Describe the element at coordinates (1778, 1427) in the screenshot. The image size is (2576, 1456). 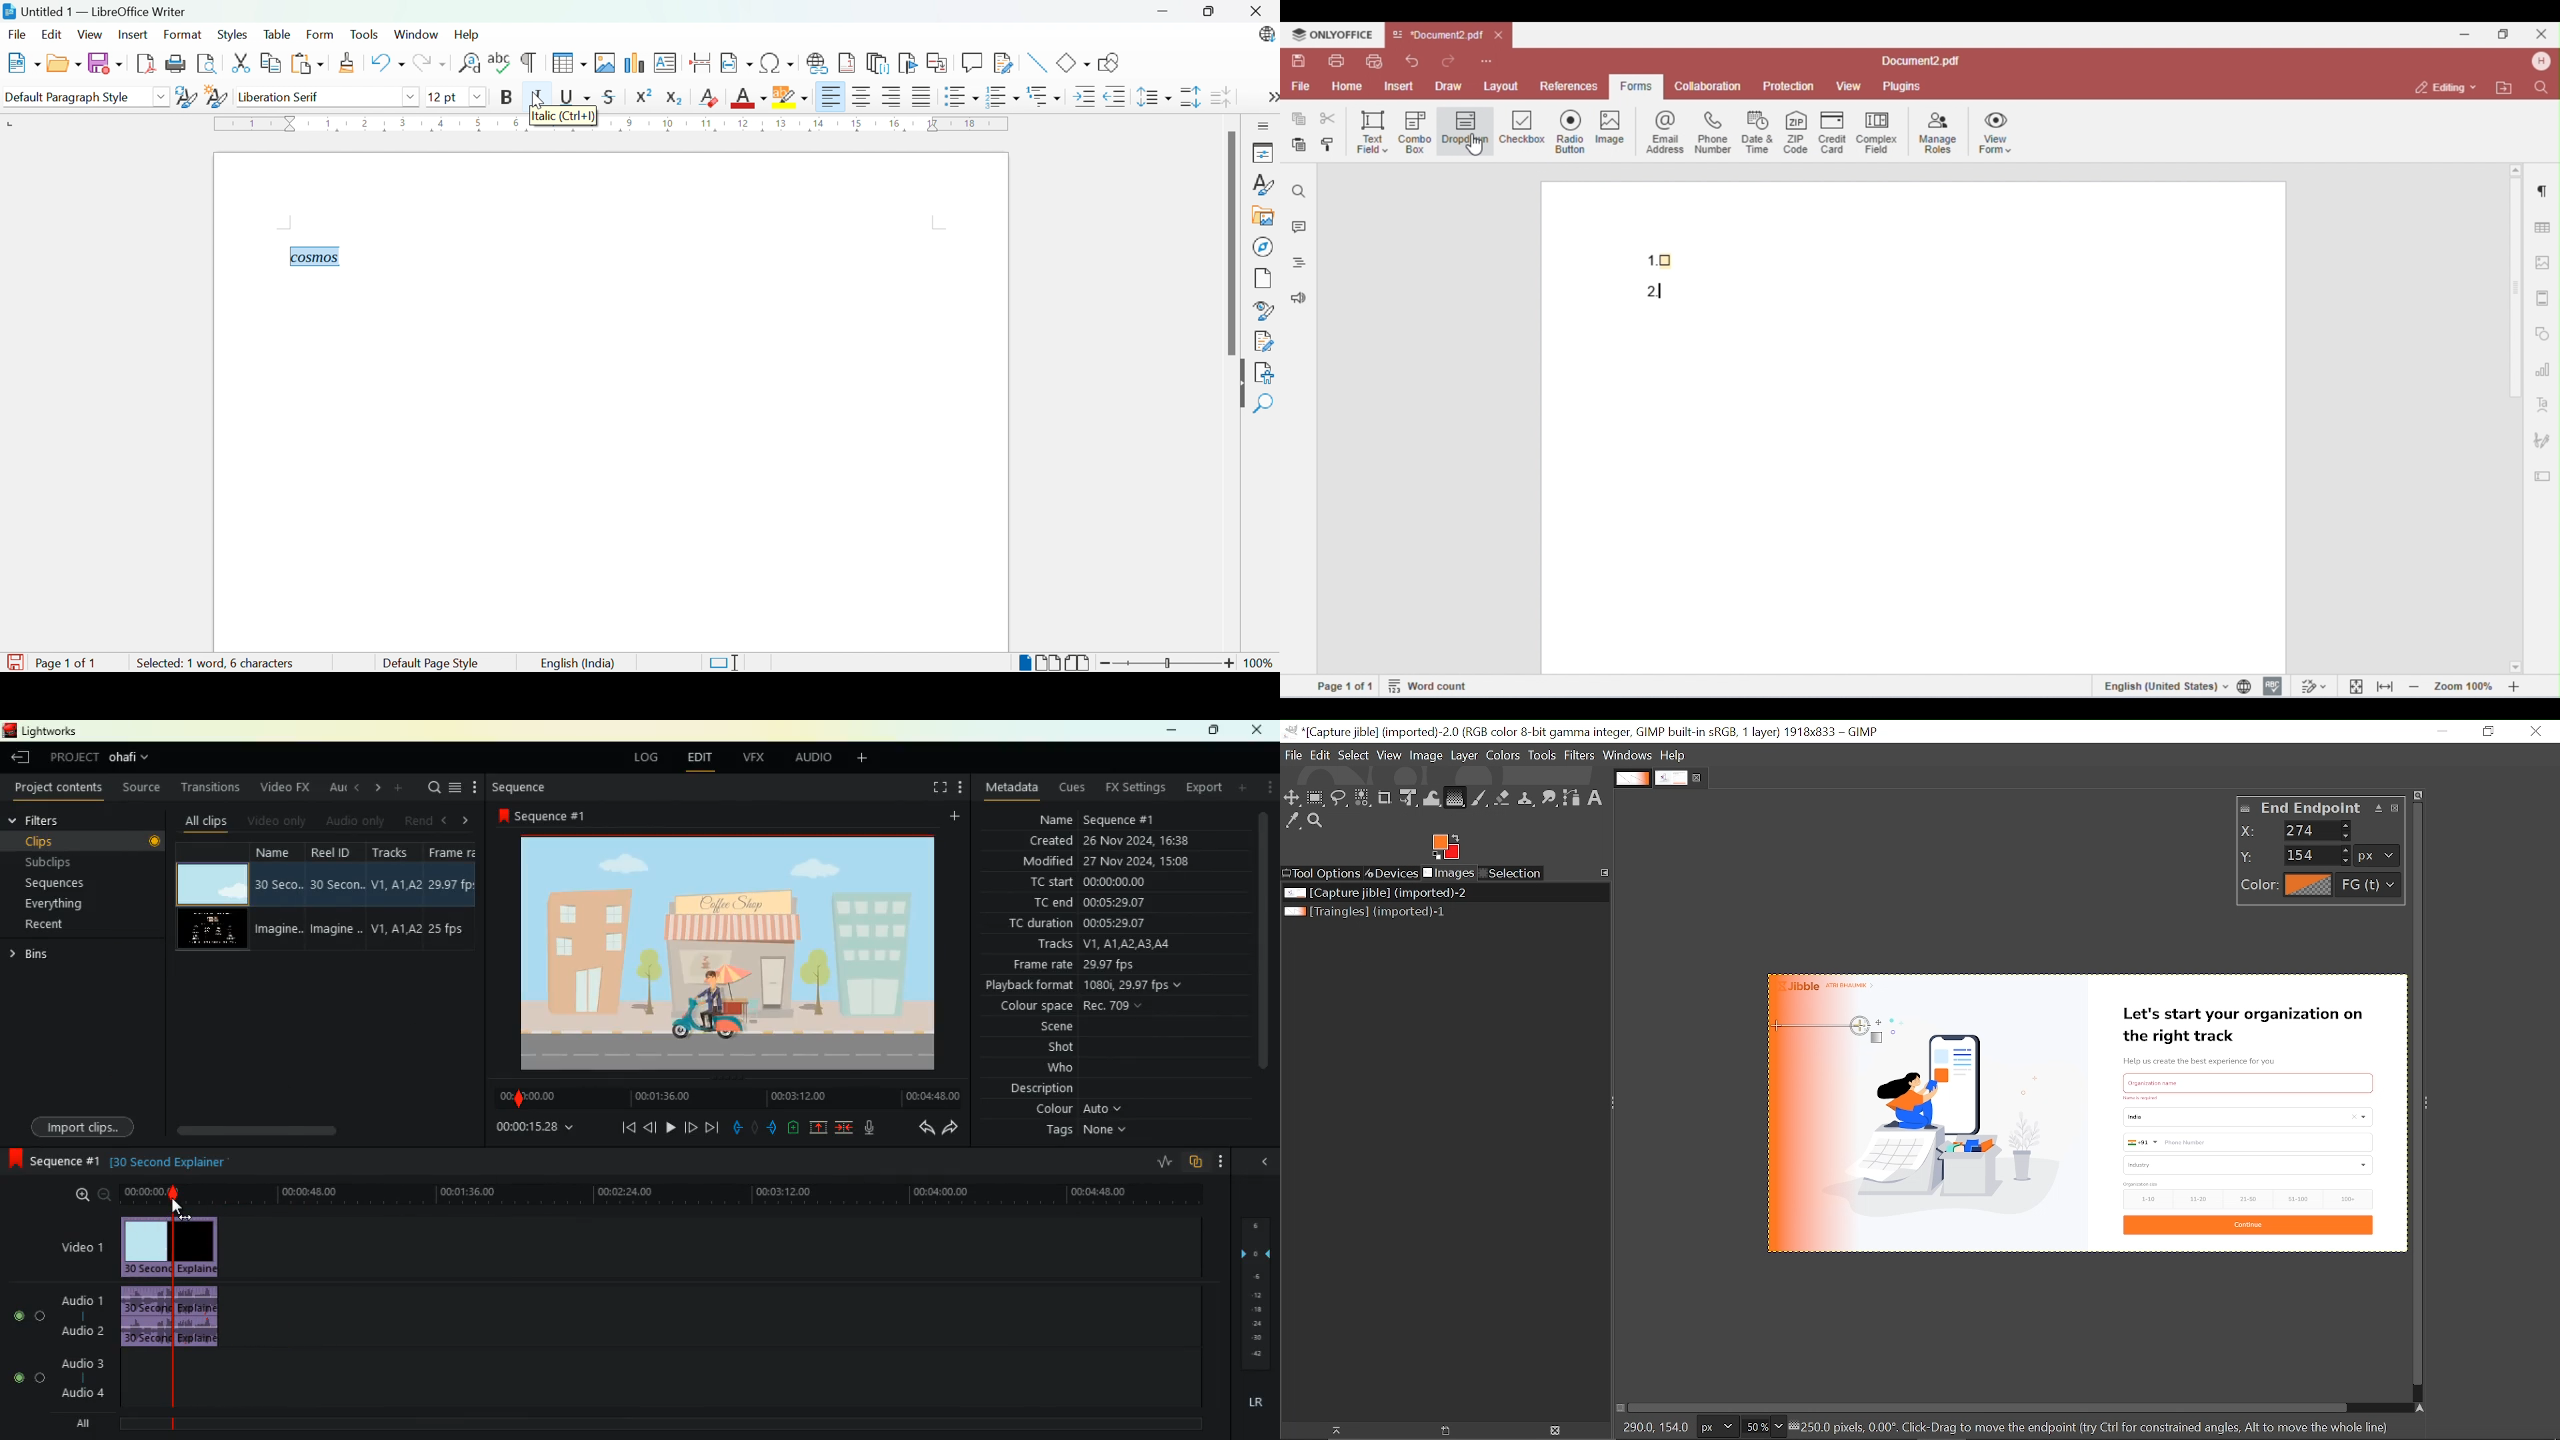
I see `Zoom options` at that location.